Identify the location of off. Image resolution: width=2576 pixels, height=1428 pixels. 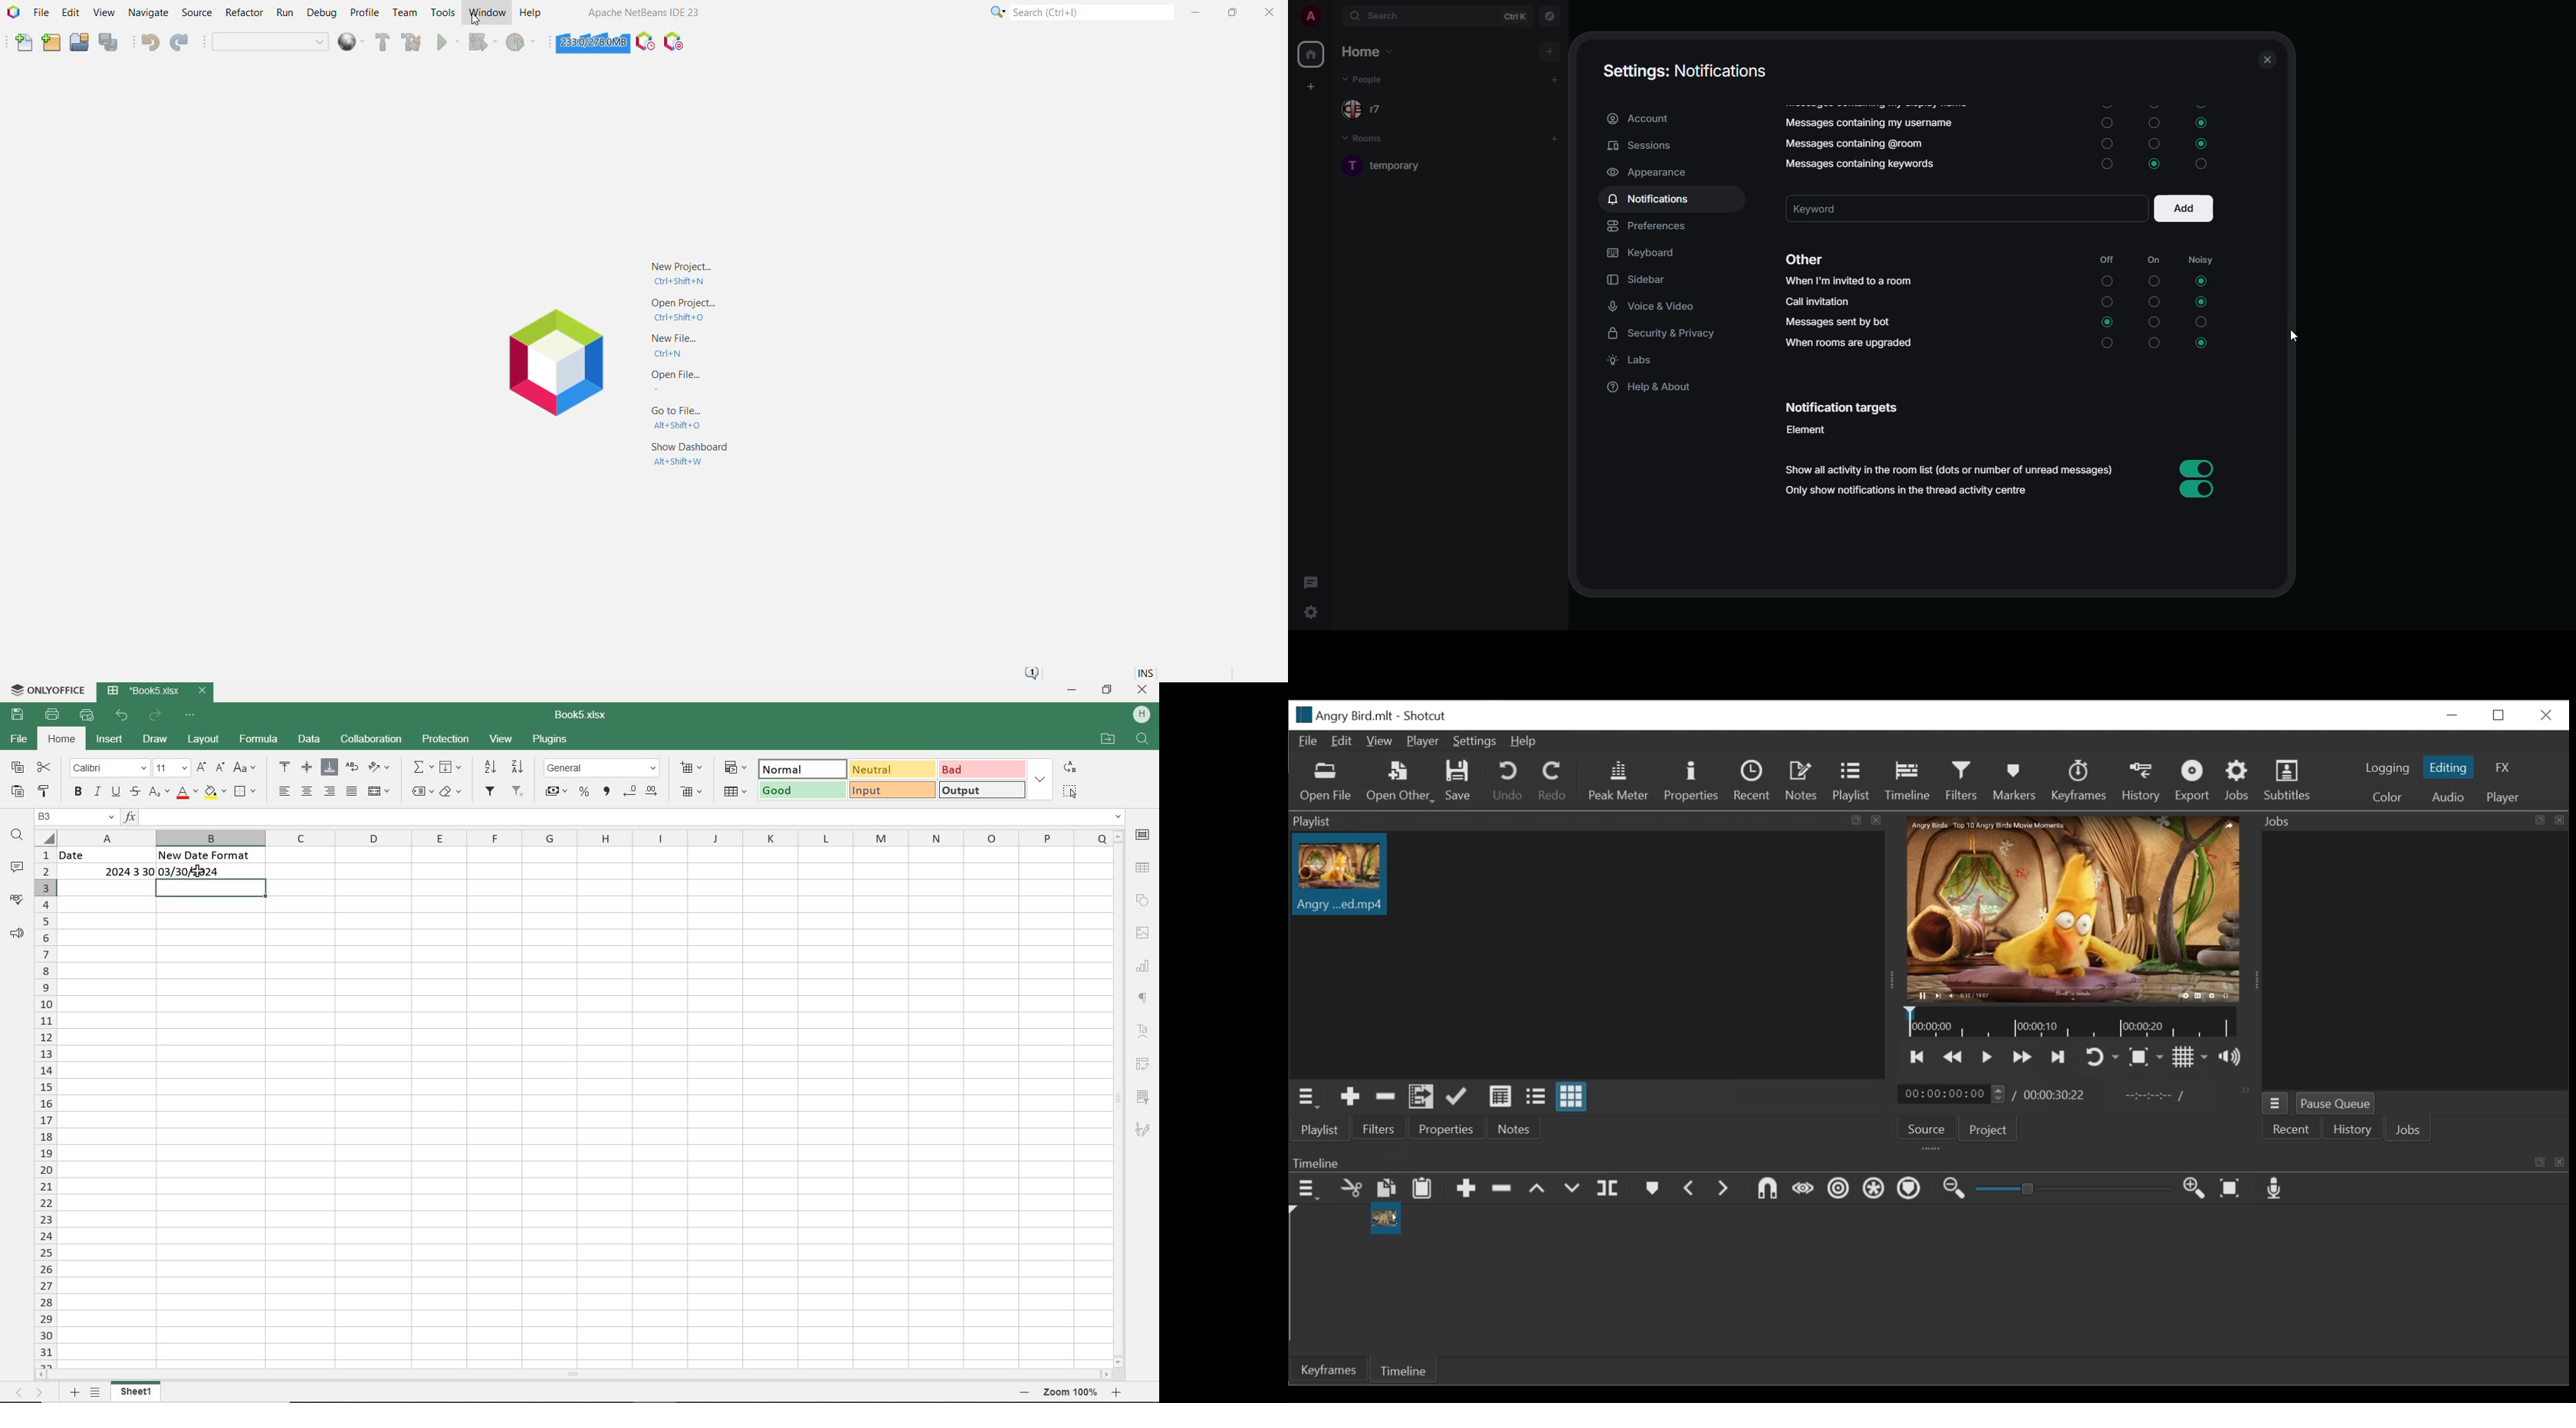
(2154, 144).